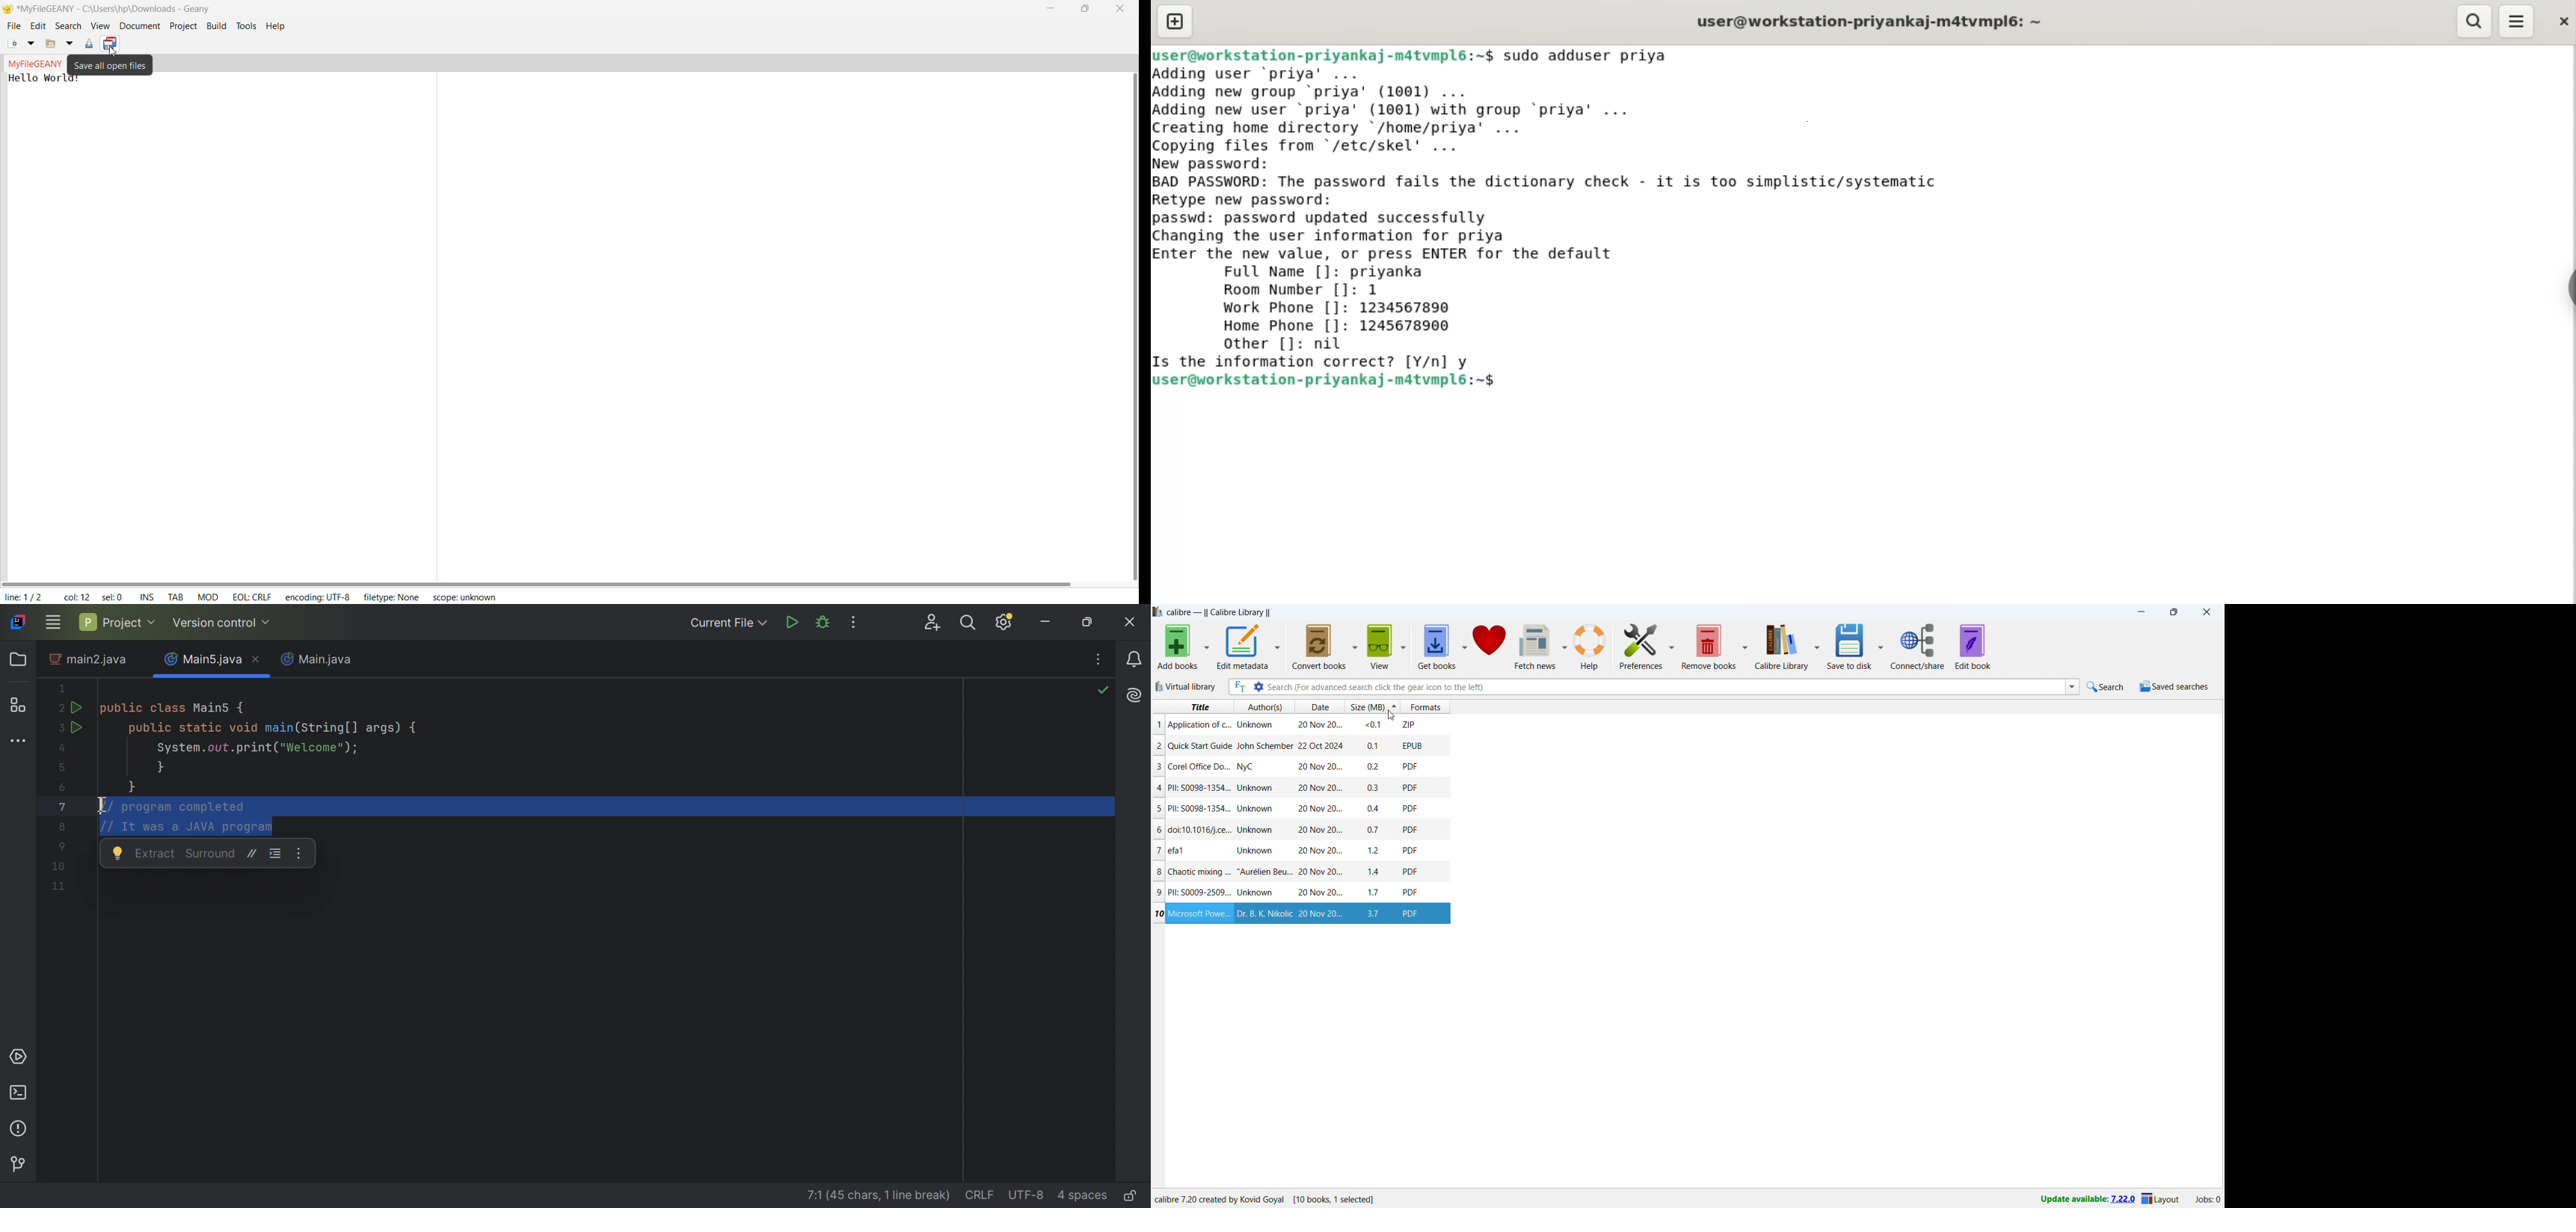 Image resolution: width=2576 pixels, height=1232 pixels. What do you see at coordinates (7, 10) in the screenshot?
I see `Logo` at bounding box center [7, 10].